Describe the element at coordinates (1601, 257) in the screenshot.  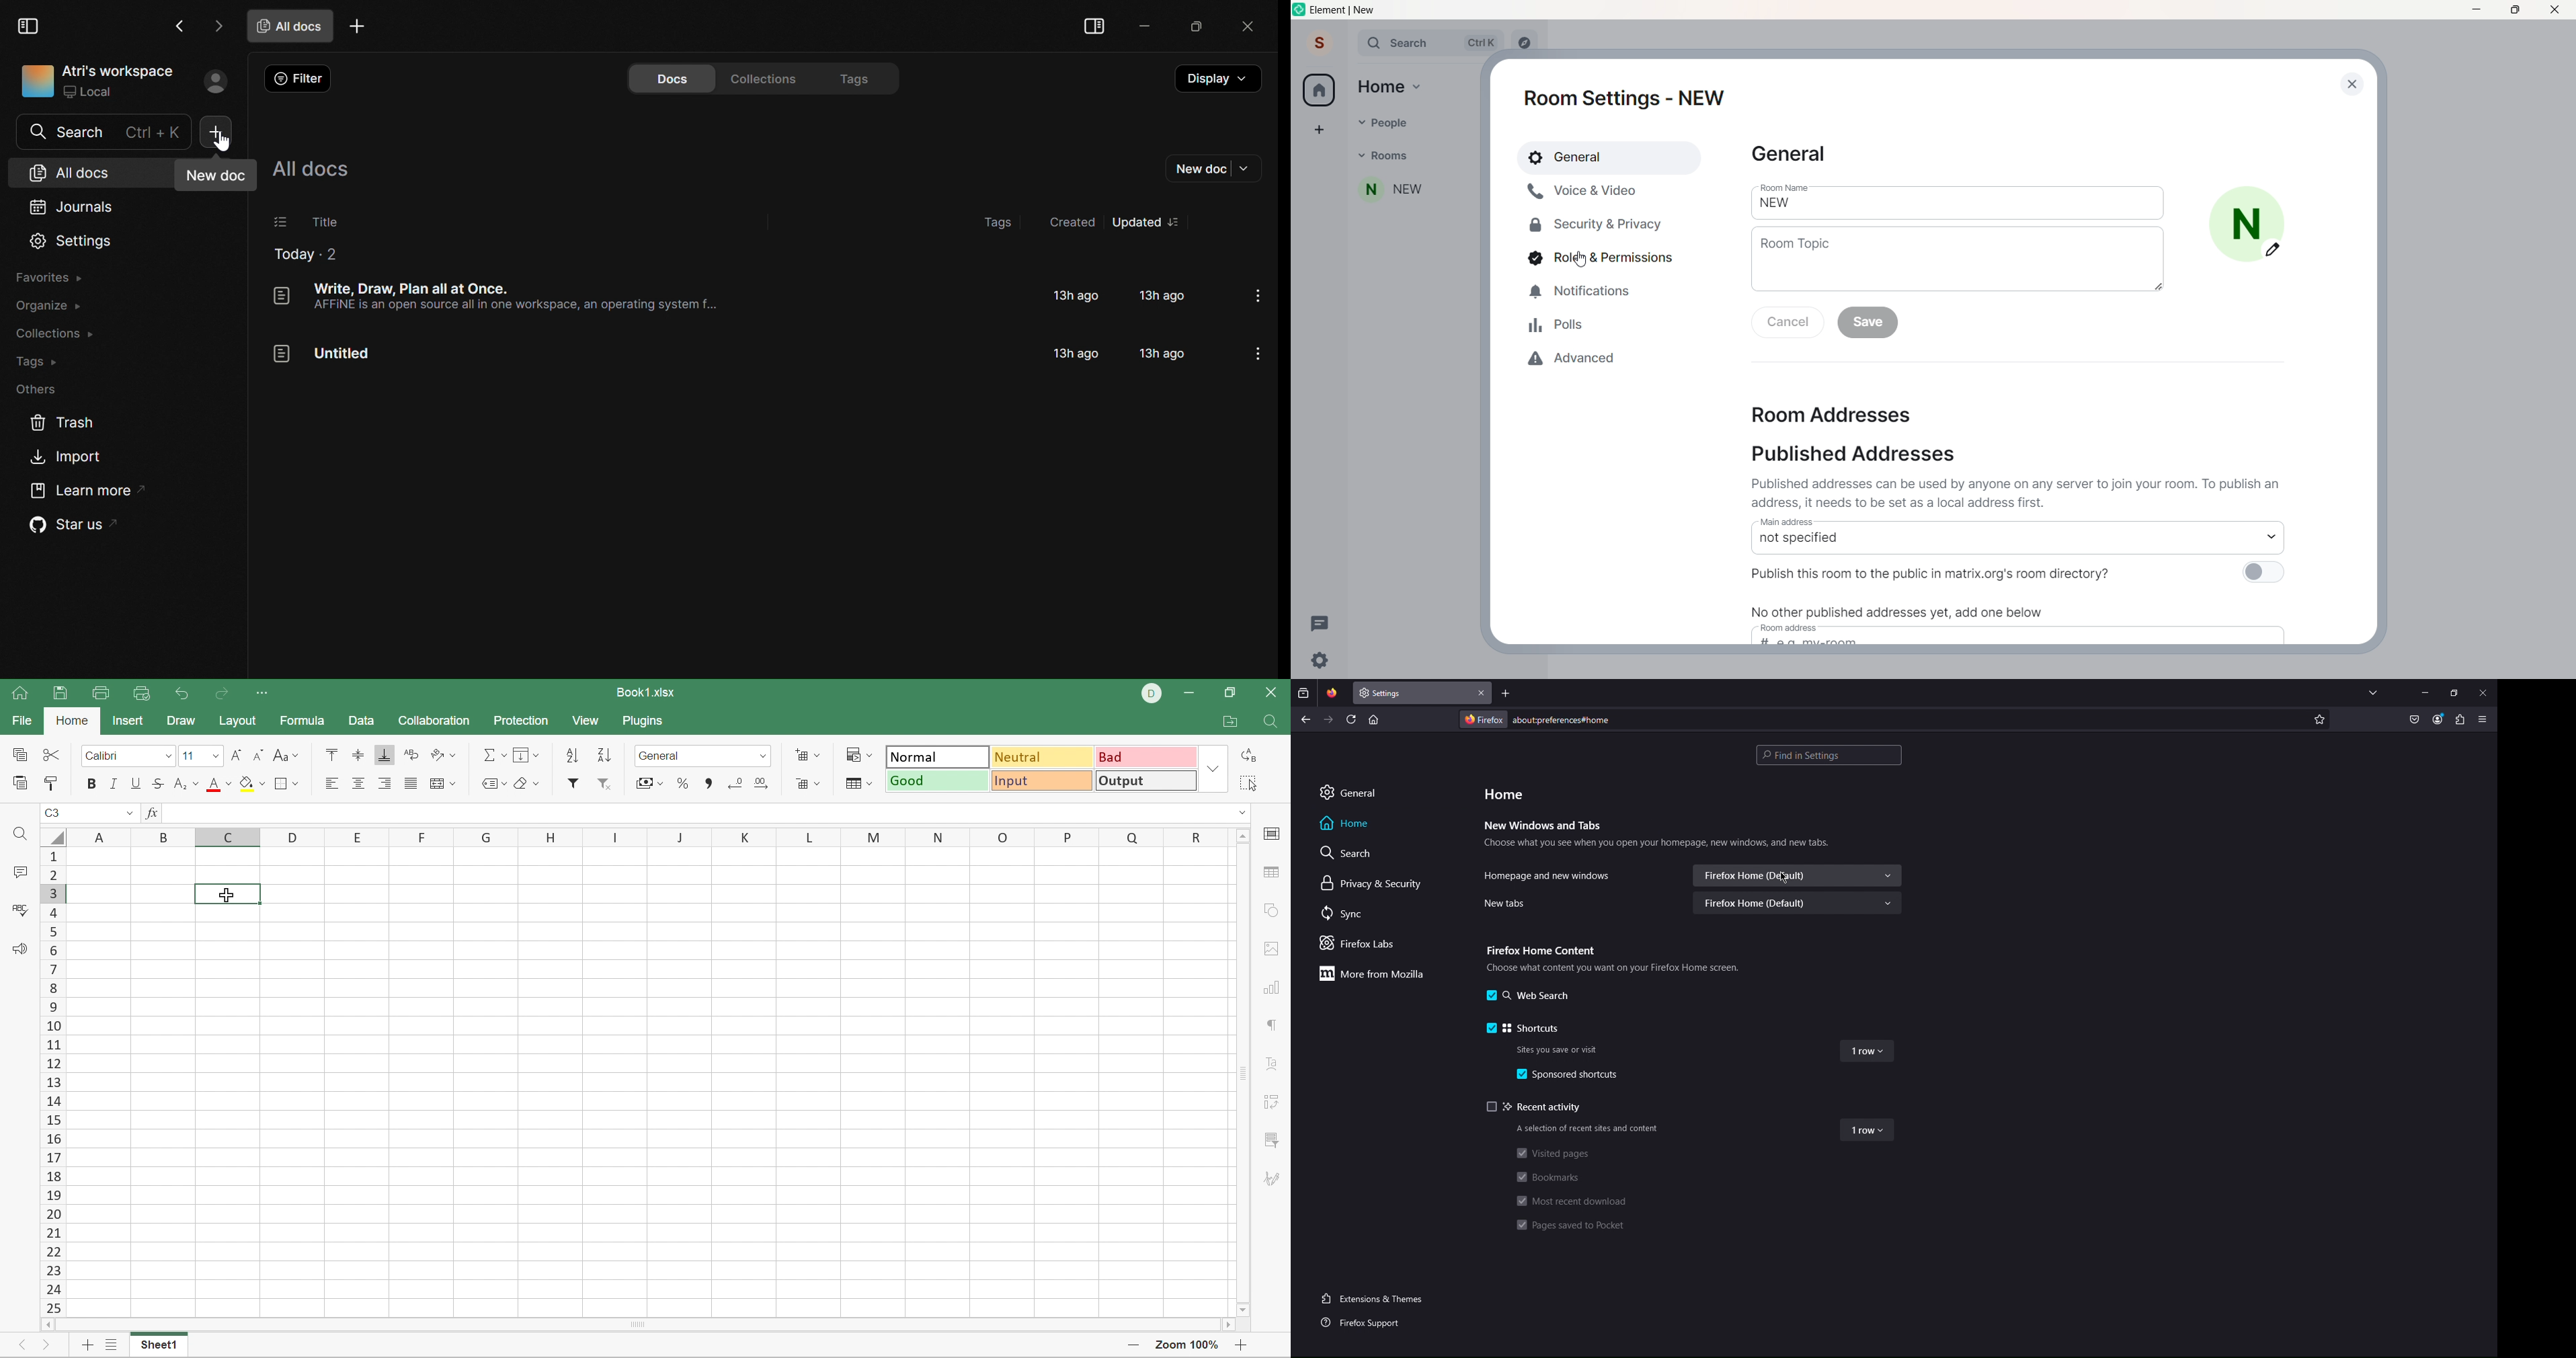
I see `roles and permissions` at that location.